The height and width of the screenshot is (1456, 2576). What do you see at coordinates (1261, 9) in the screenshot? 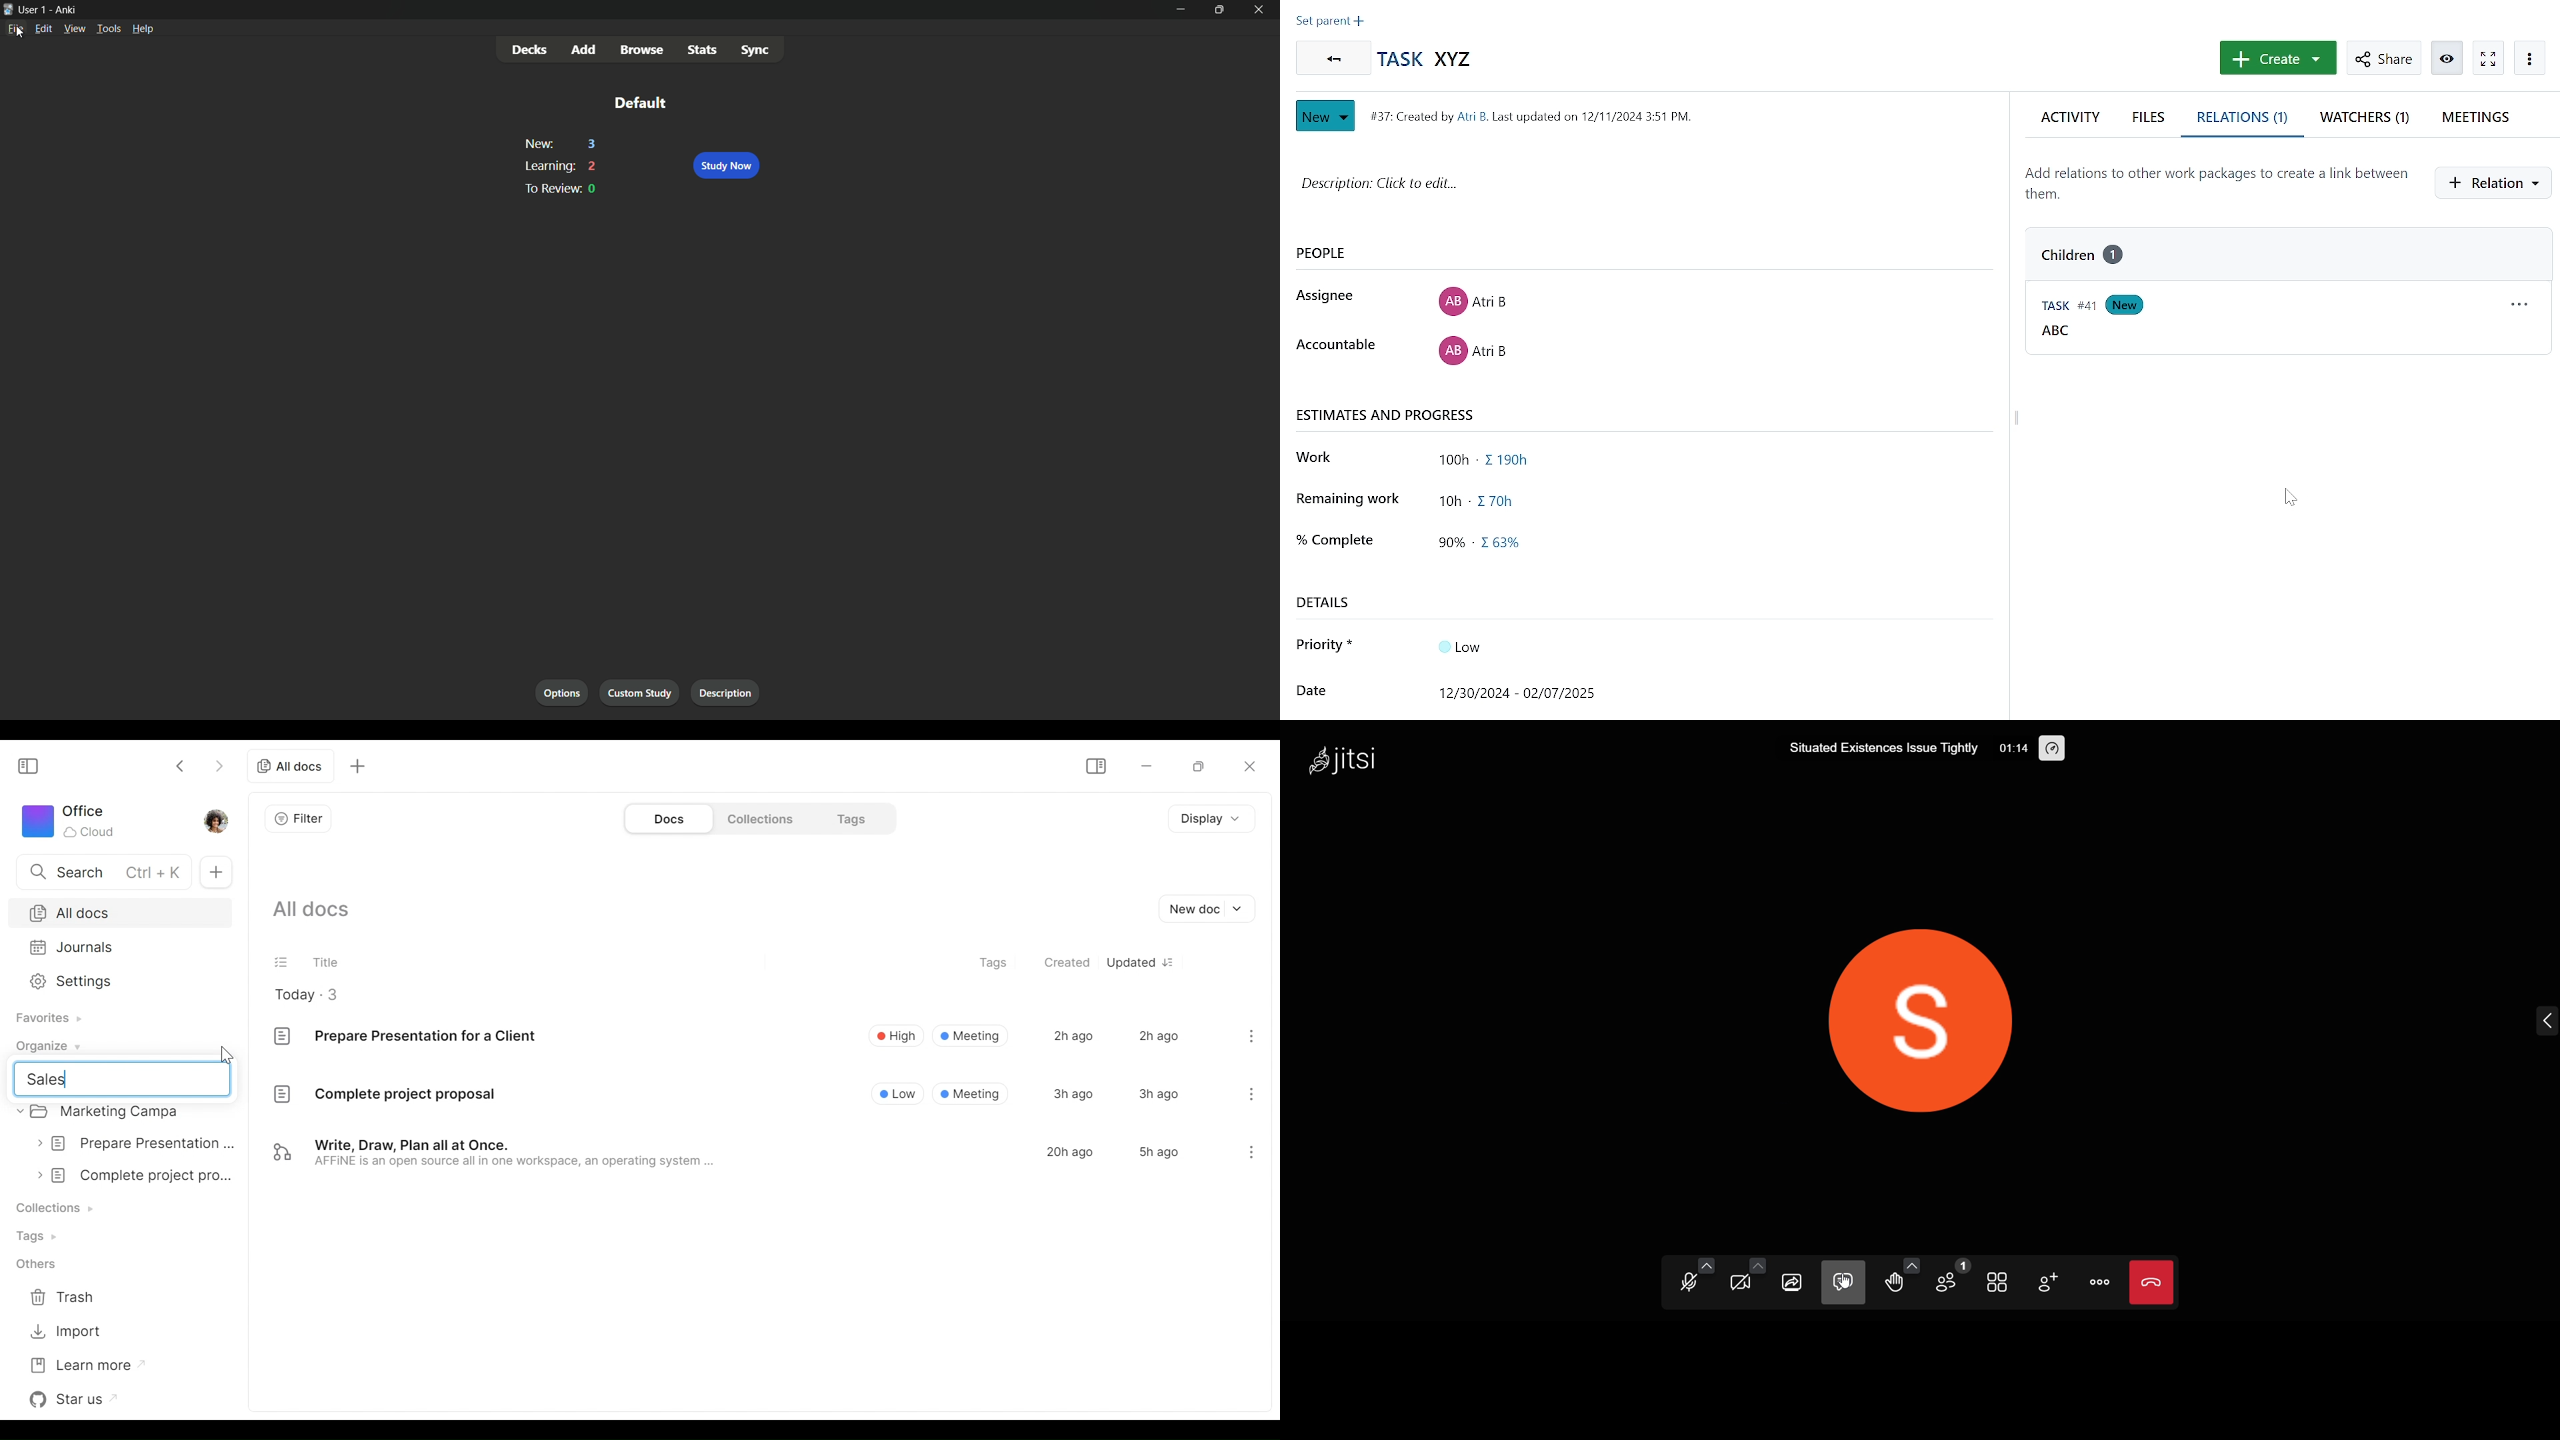
I see `close app` at bounding box center [1261, 9].